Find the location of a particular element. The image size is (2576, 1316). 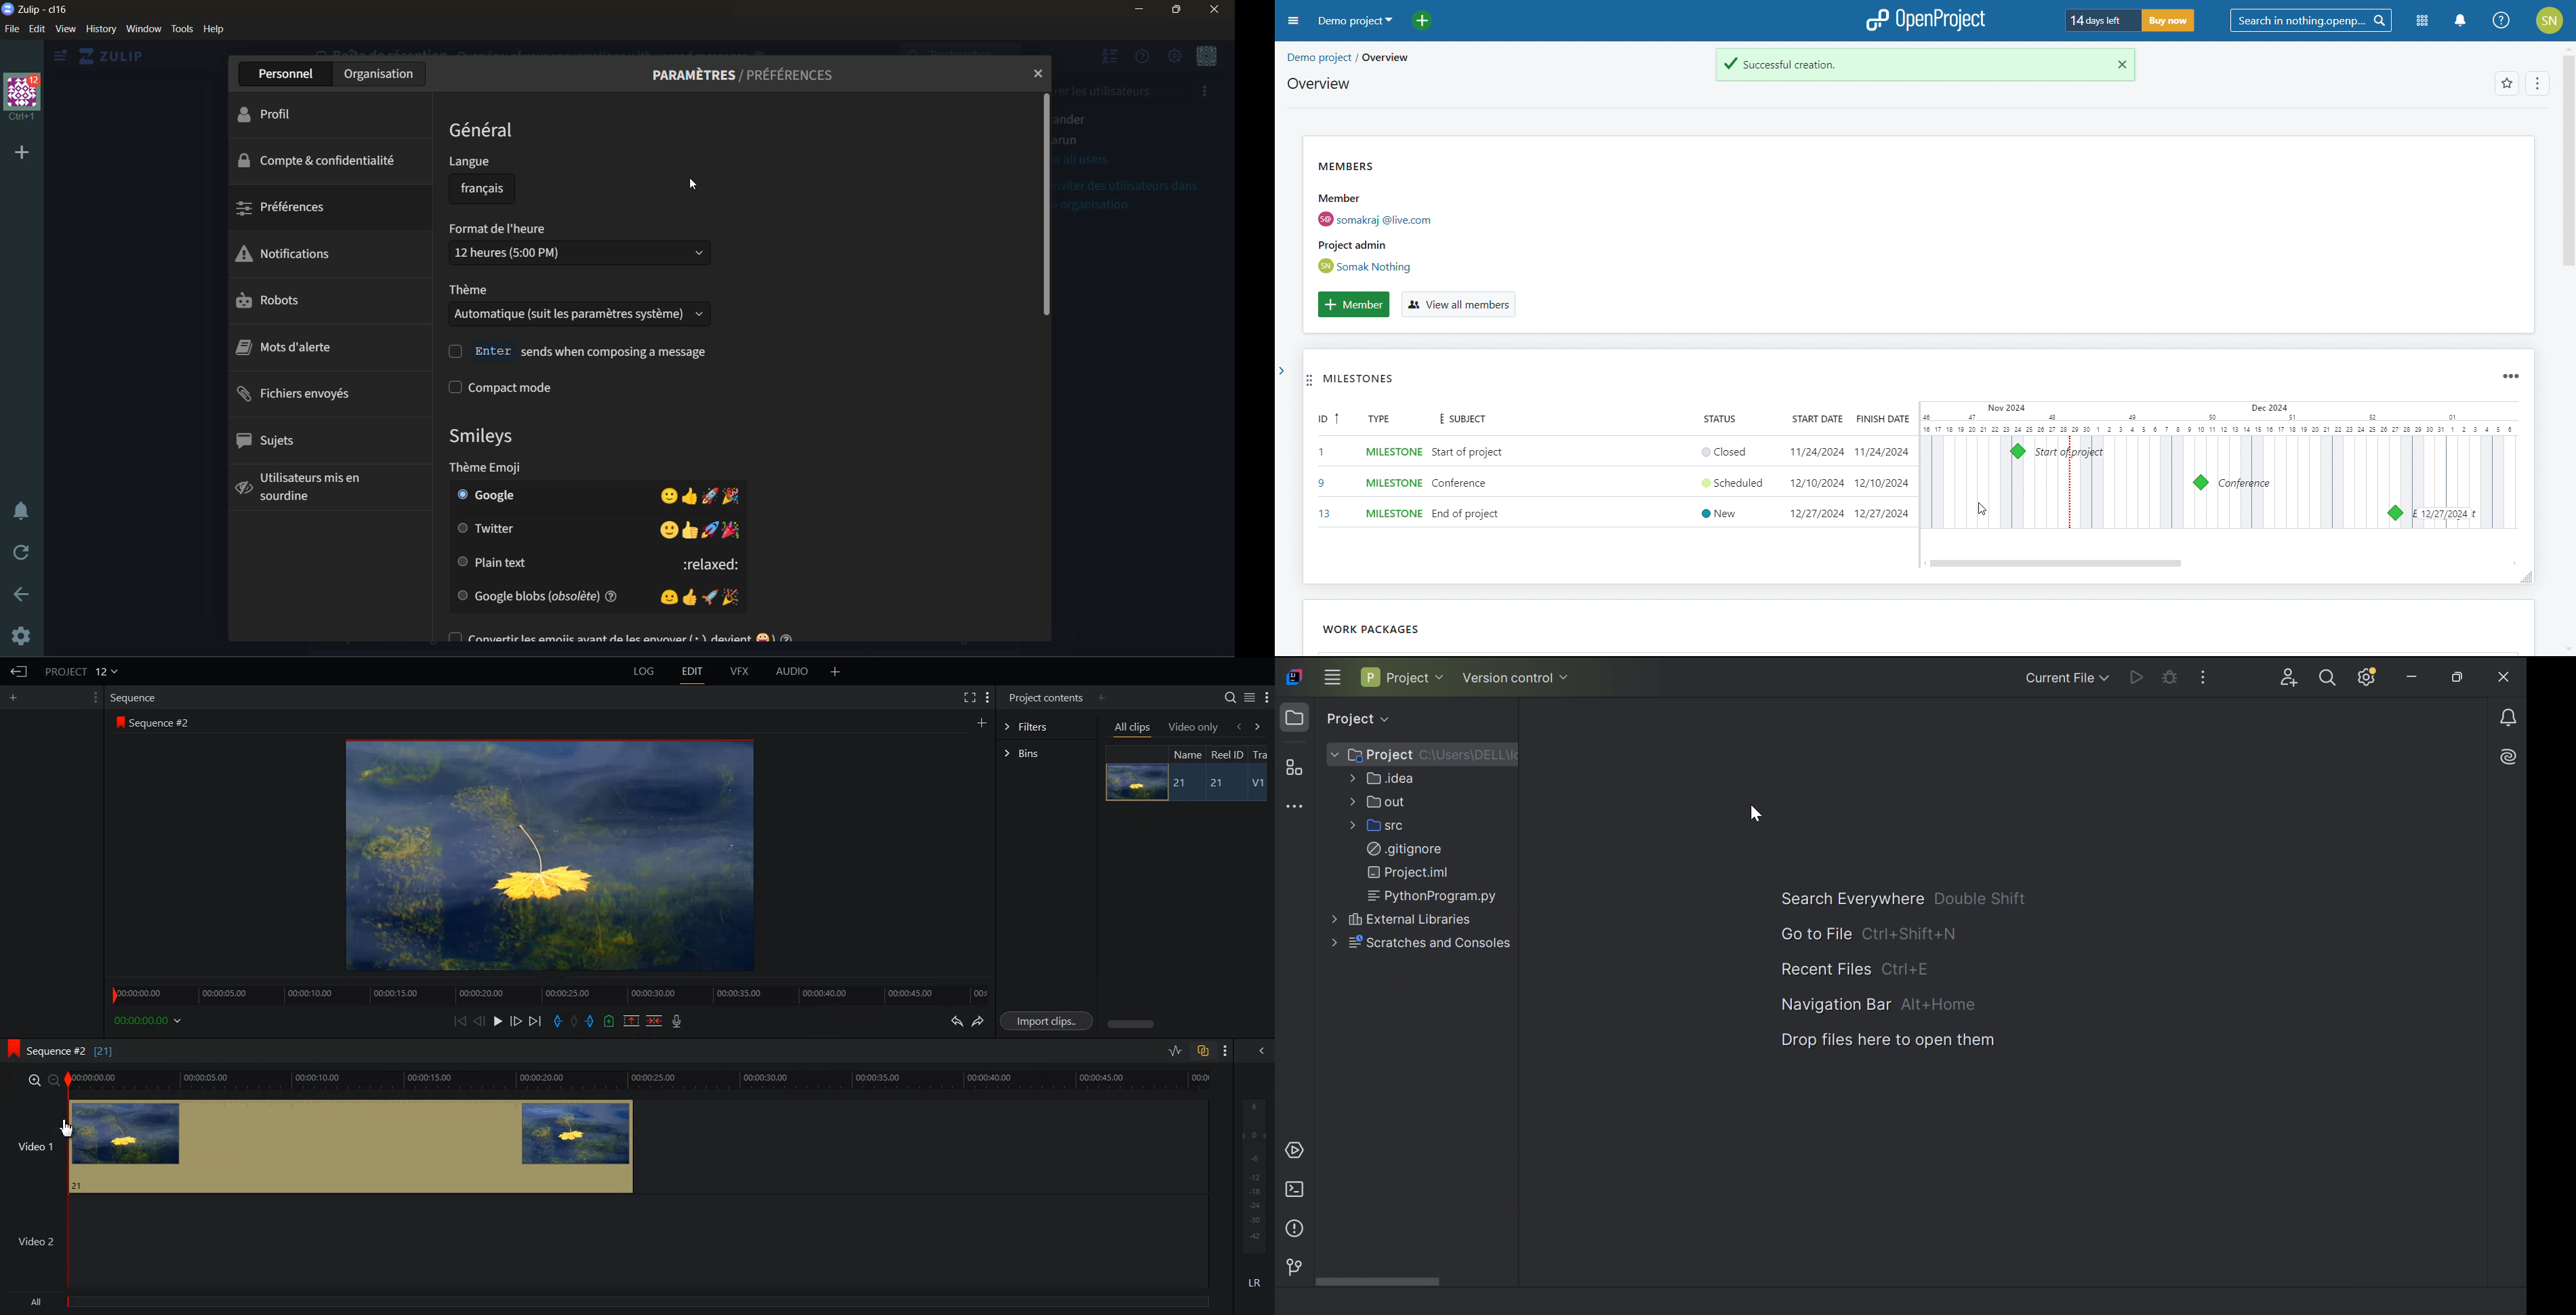

Notifications is located at coordinates (2511, 717).